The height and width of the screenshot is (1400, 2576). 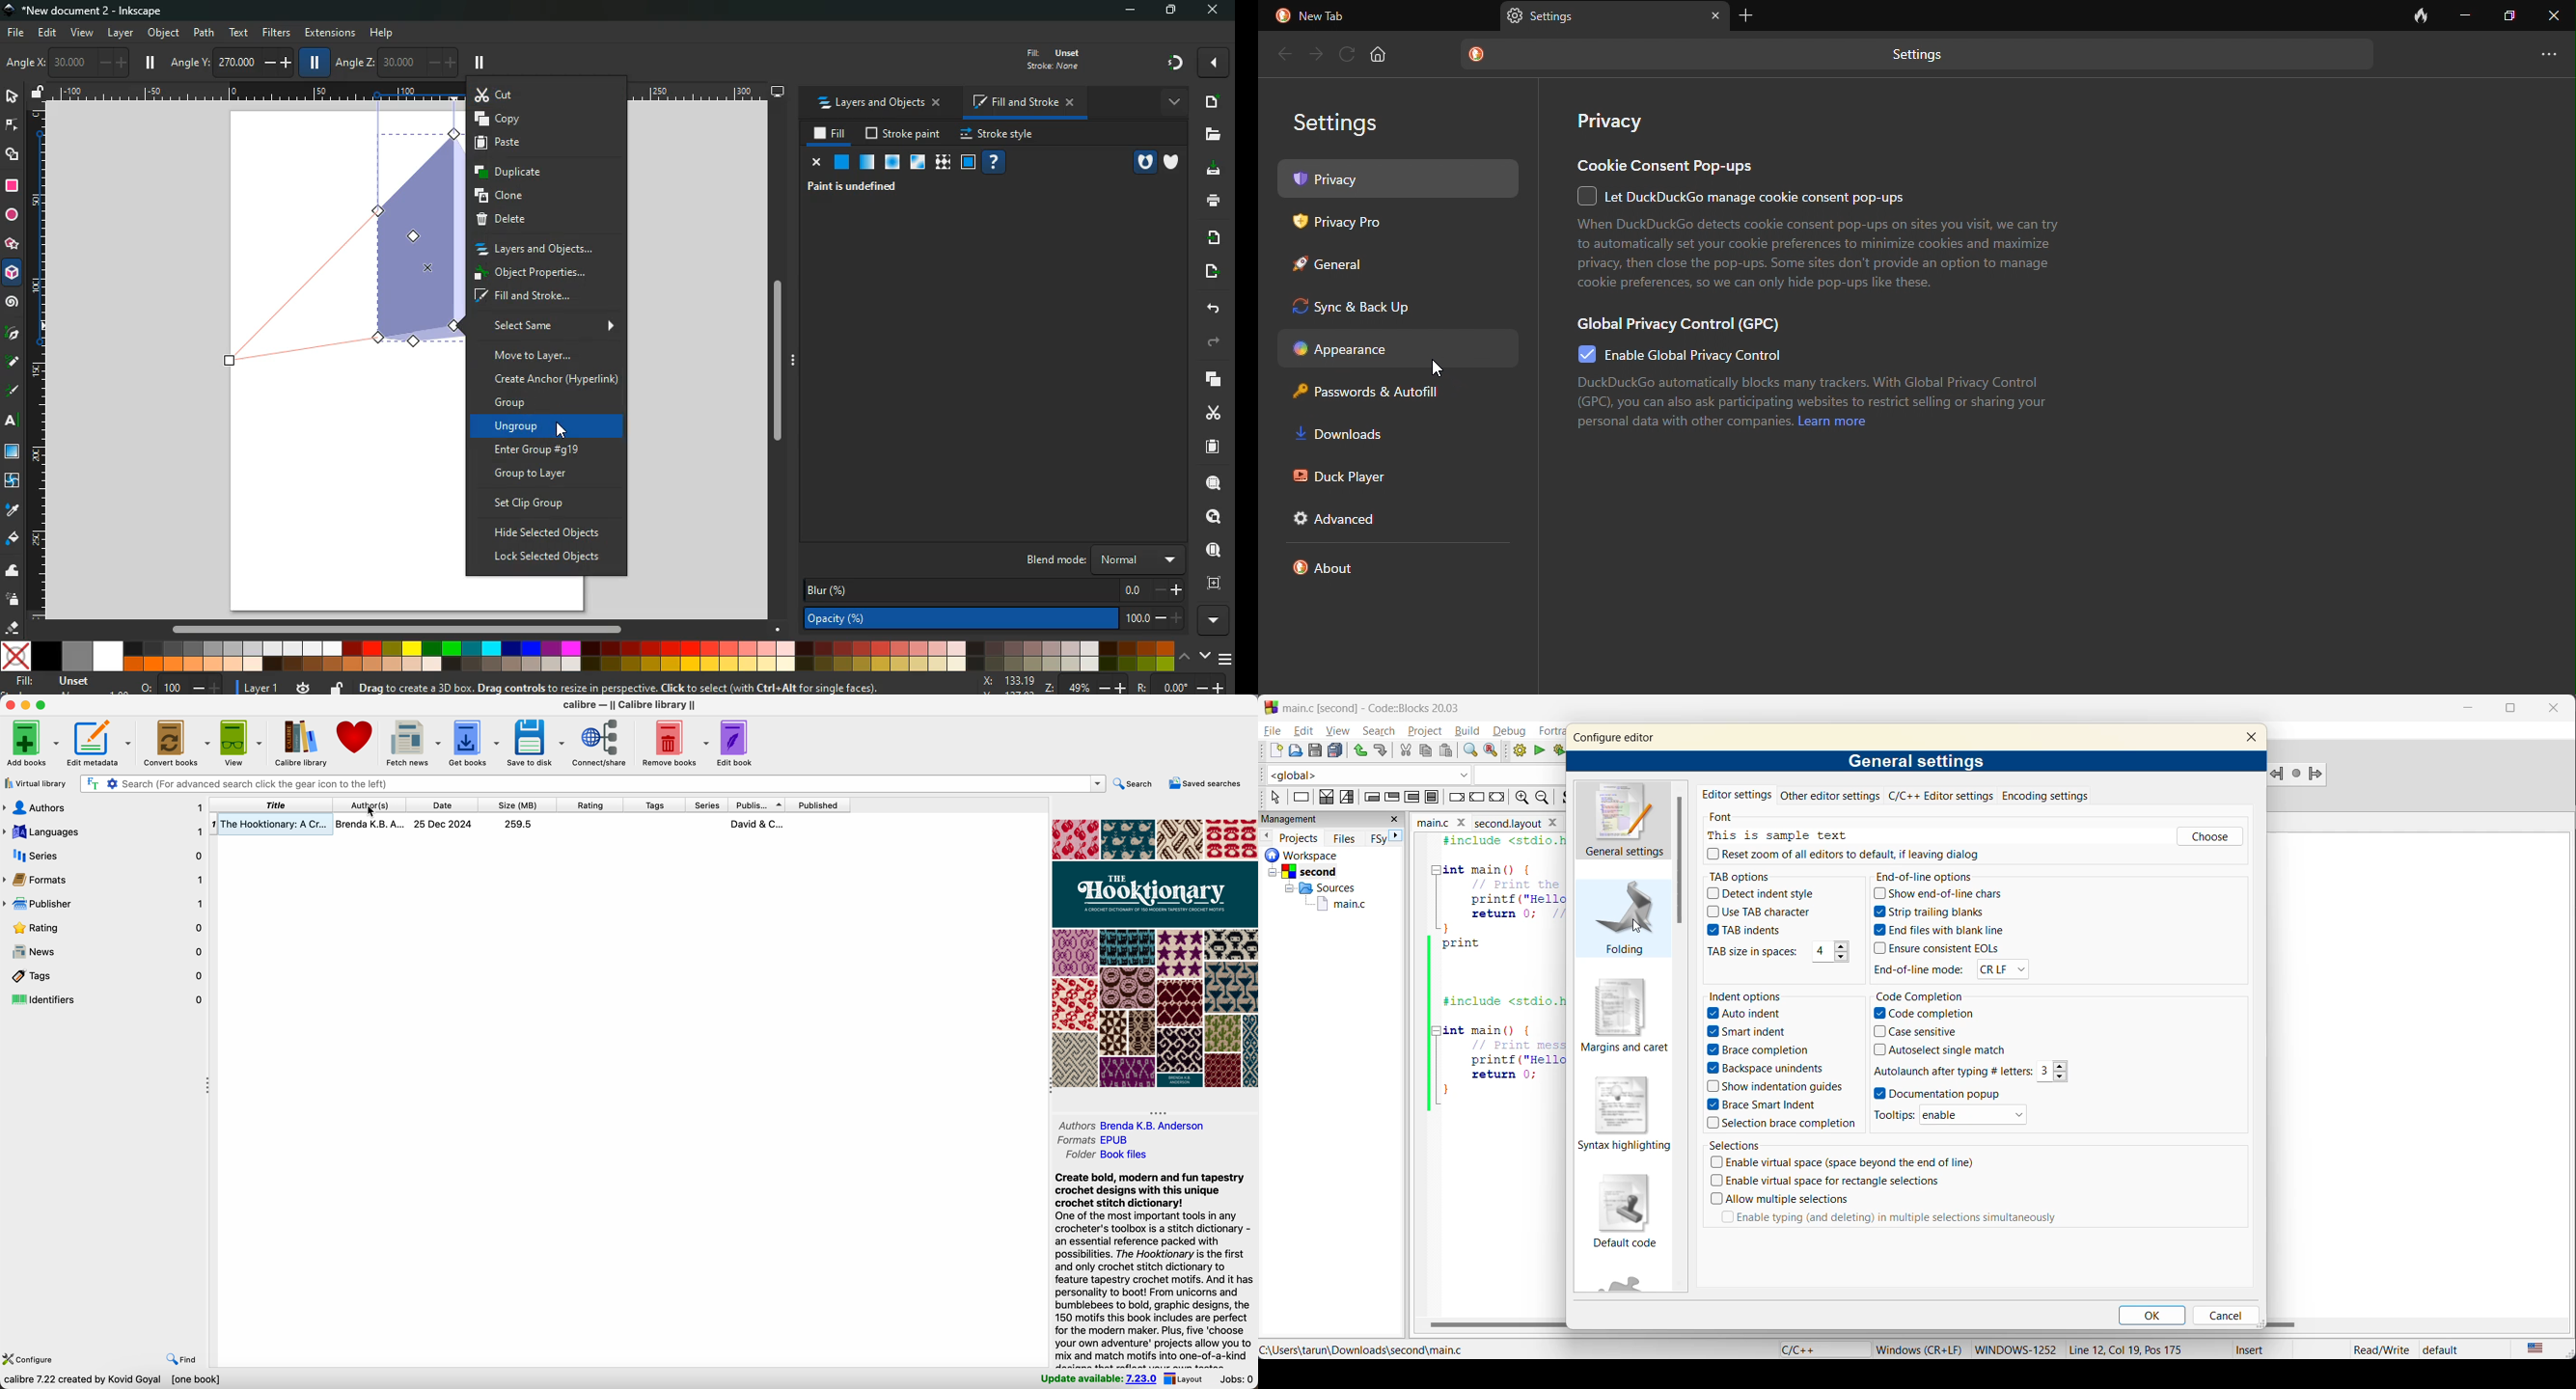 I want to click on save to disk, so click(x=537, y=741).